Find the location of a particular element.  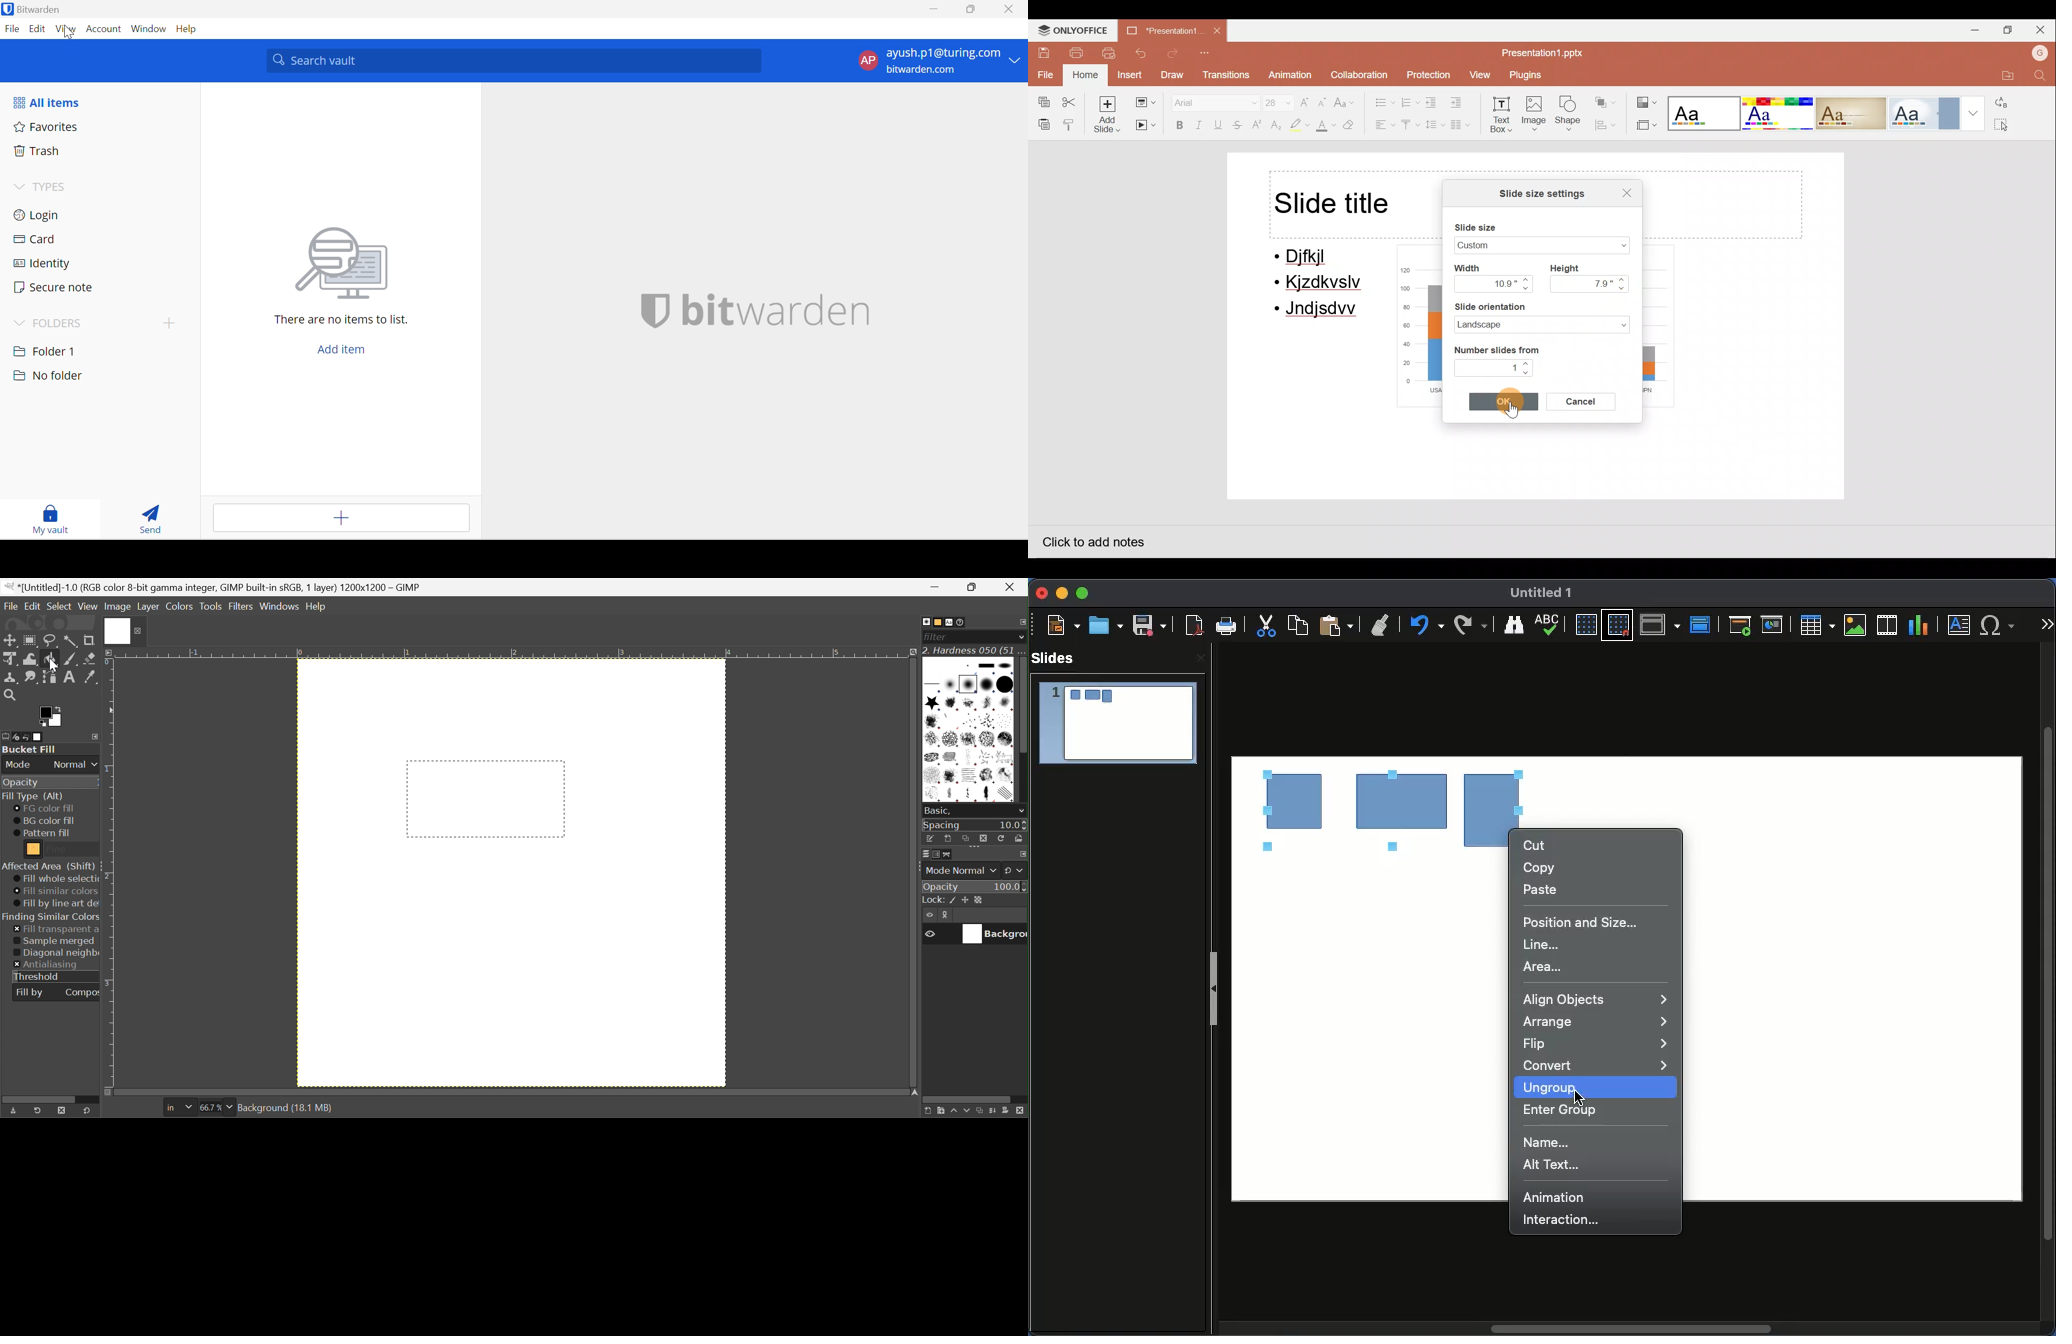

Pencil 03 is located at coordinates (989, 795).